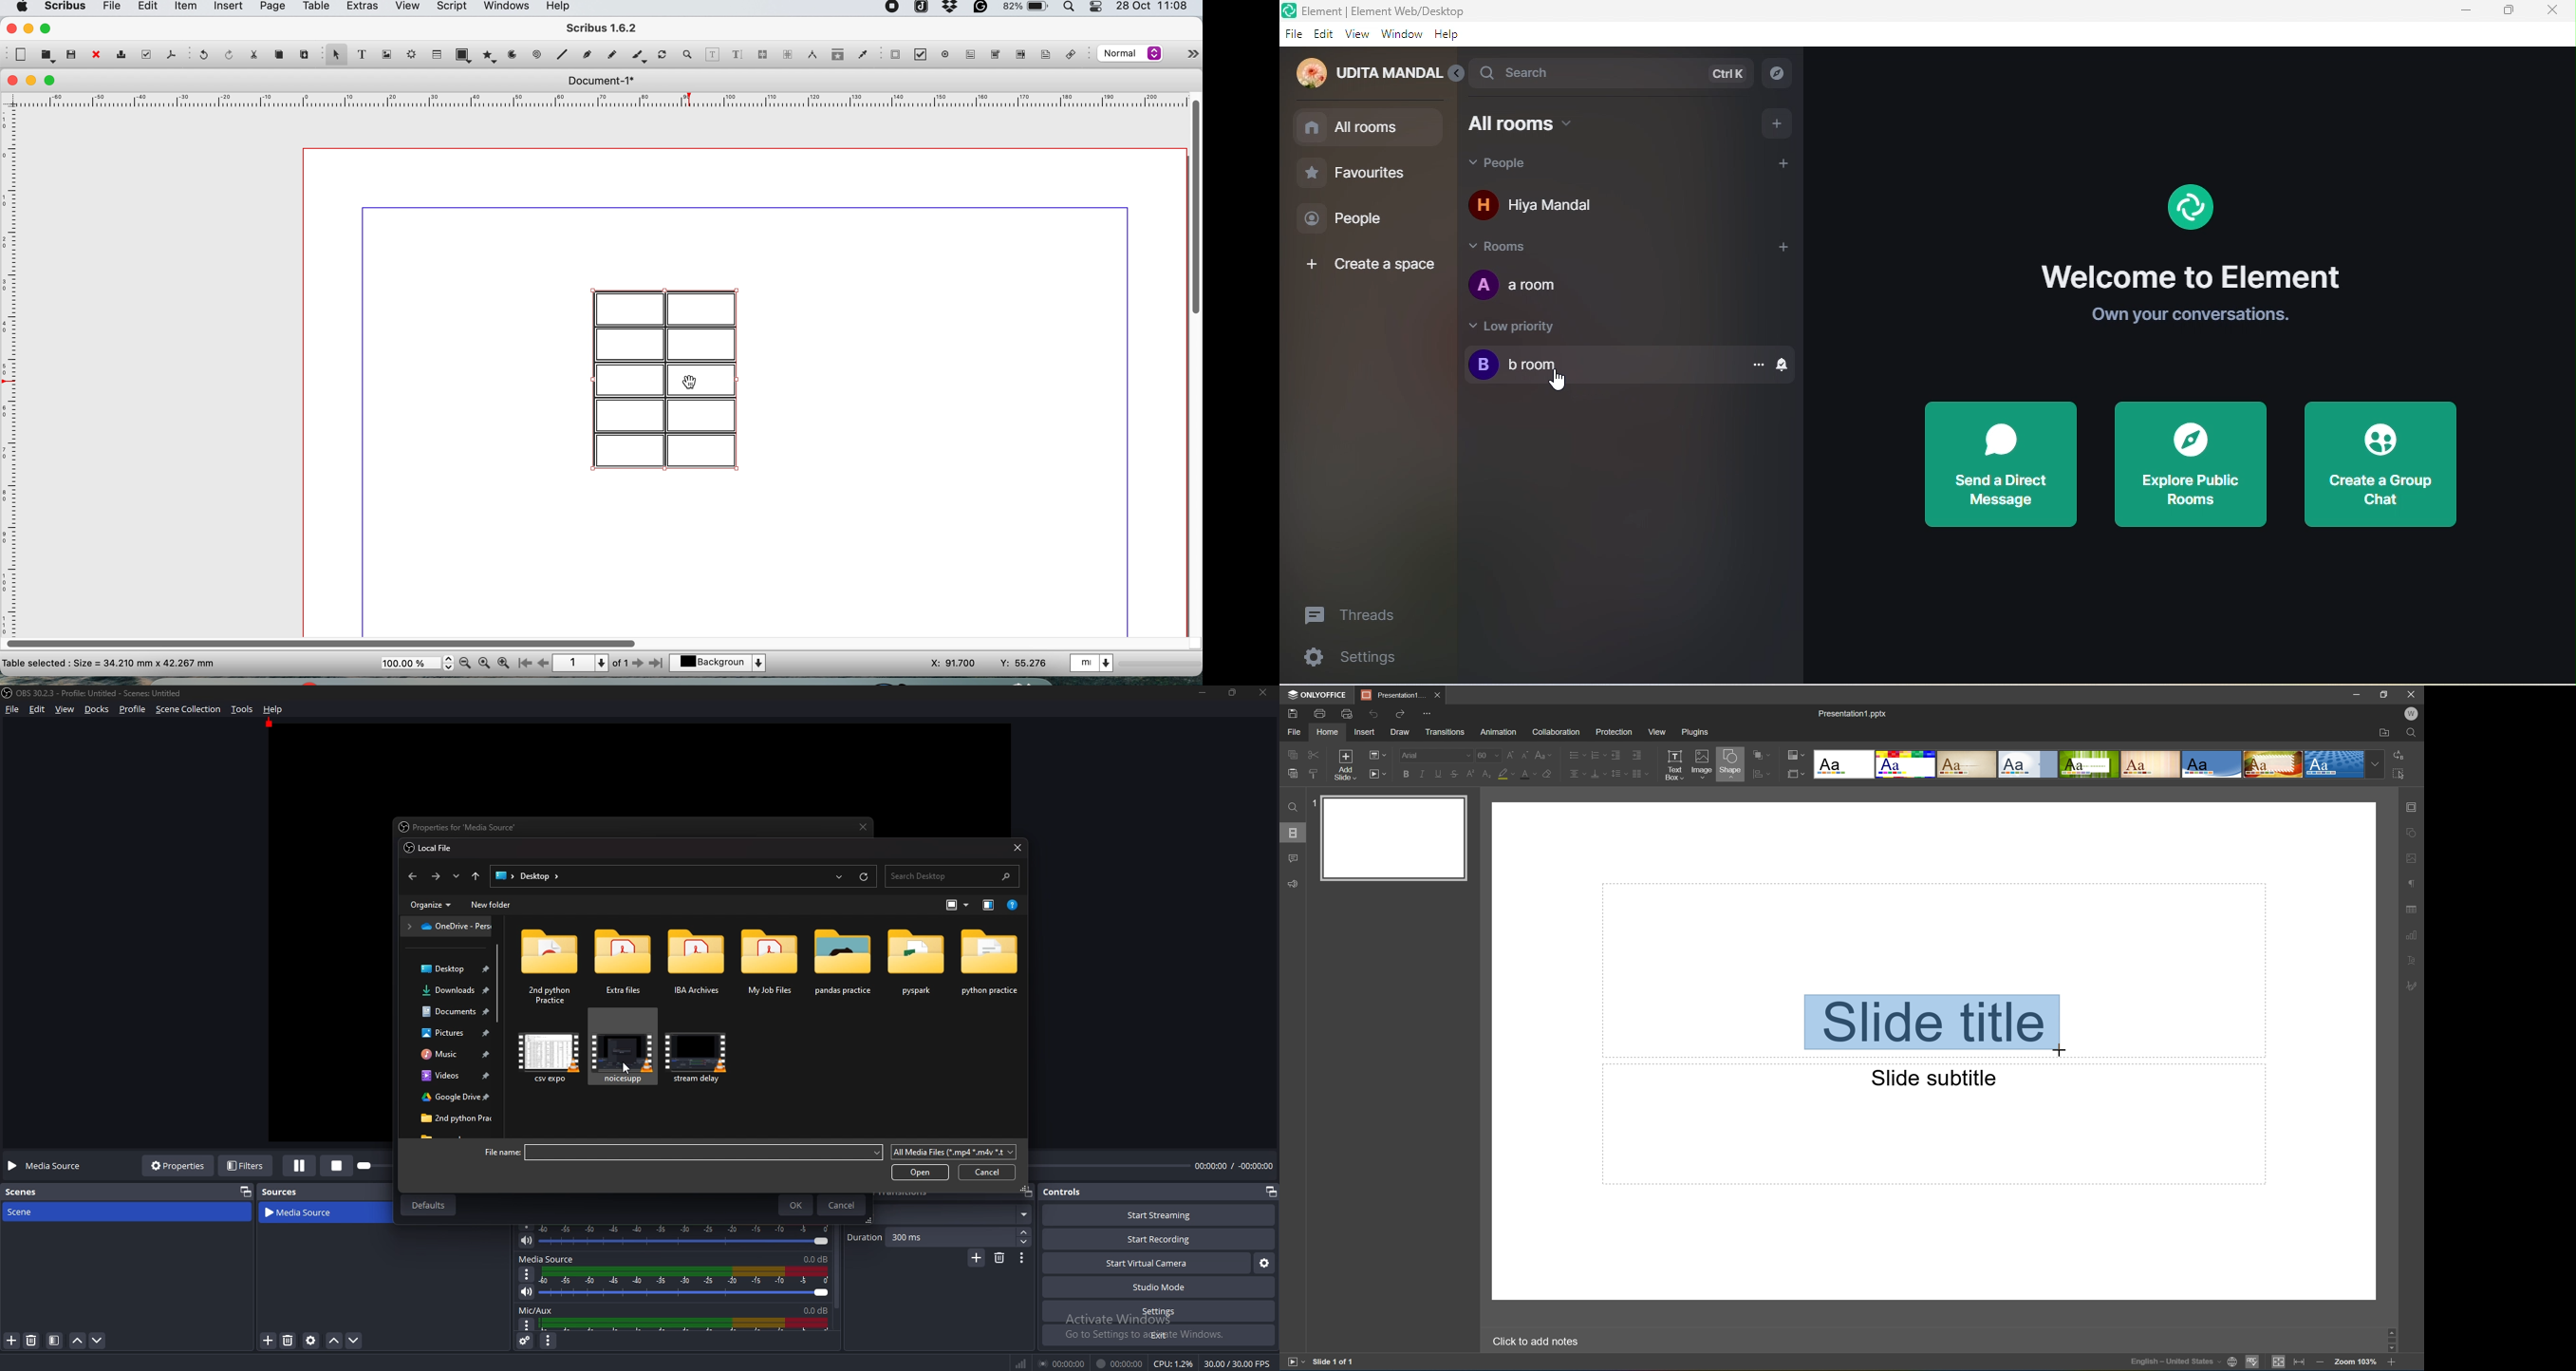  What do you see at coordinates (1017, 847) in the screenshot?
I see `Close` at bounding box center [1017, 847].